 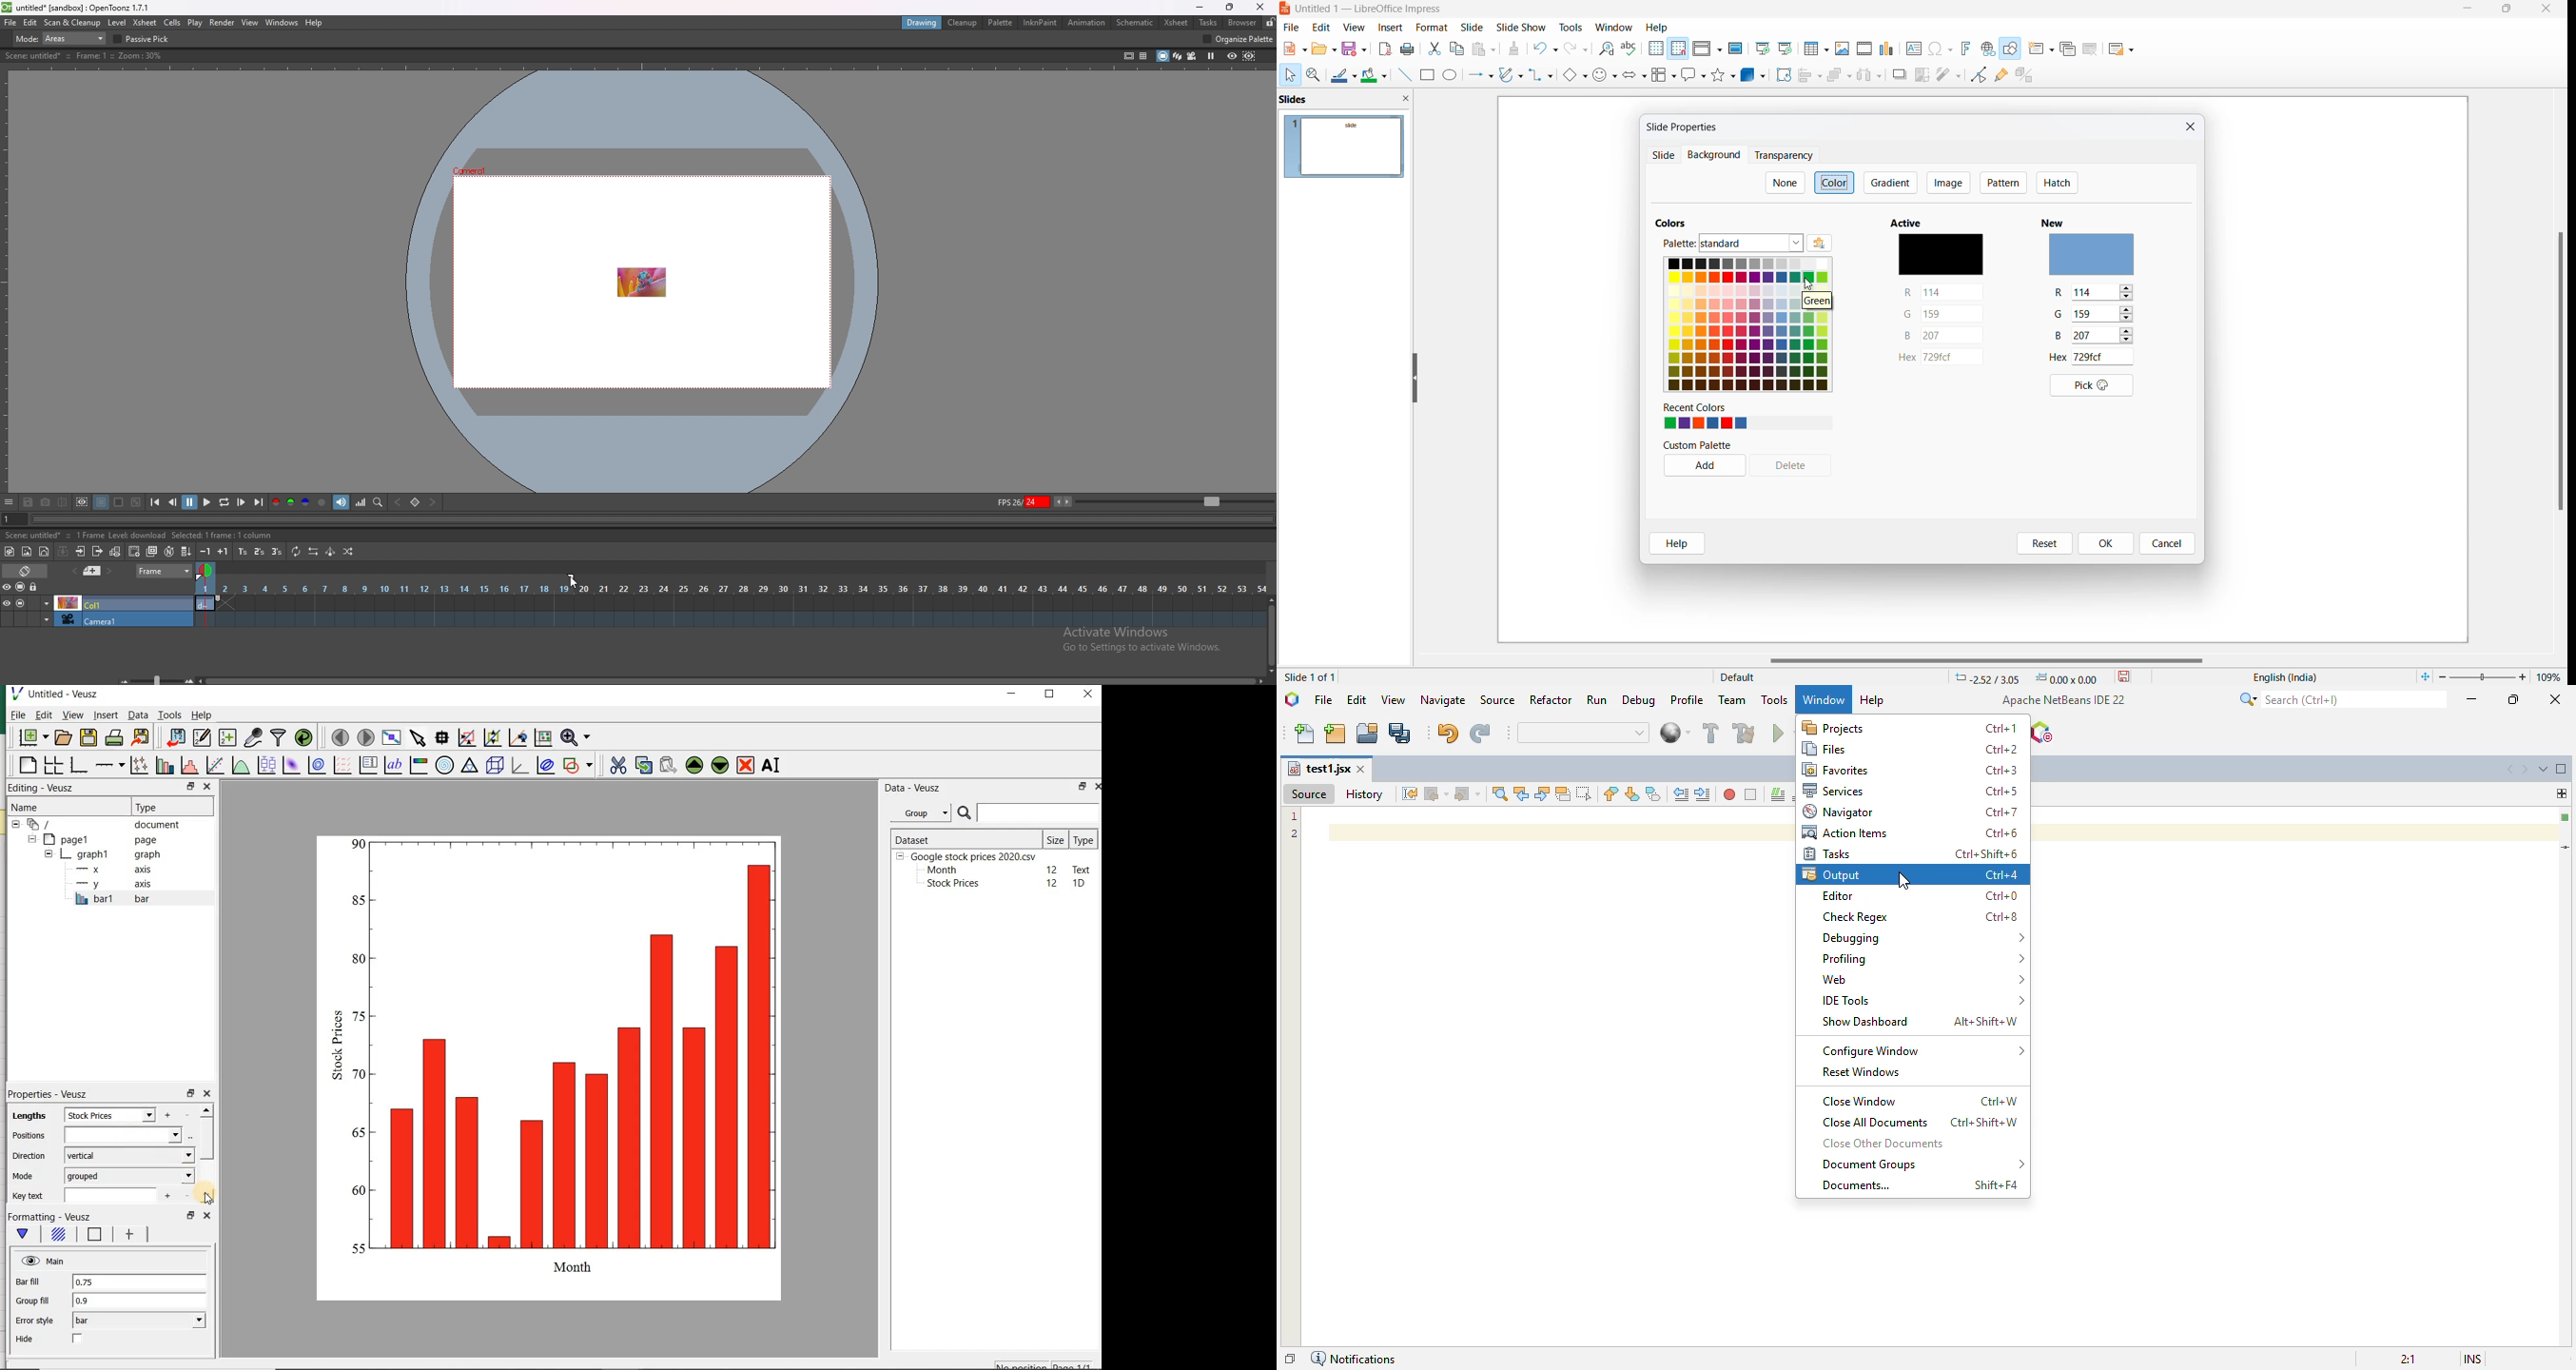 I want to click on zoom function menus, so click(x=578, y=738).